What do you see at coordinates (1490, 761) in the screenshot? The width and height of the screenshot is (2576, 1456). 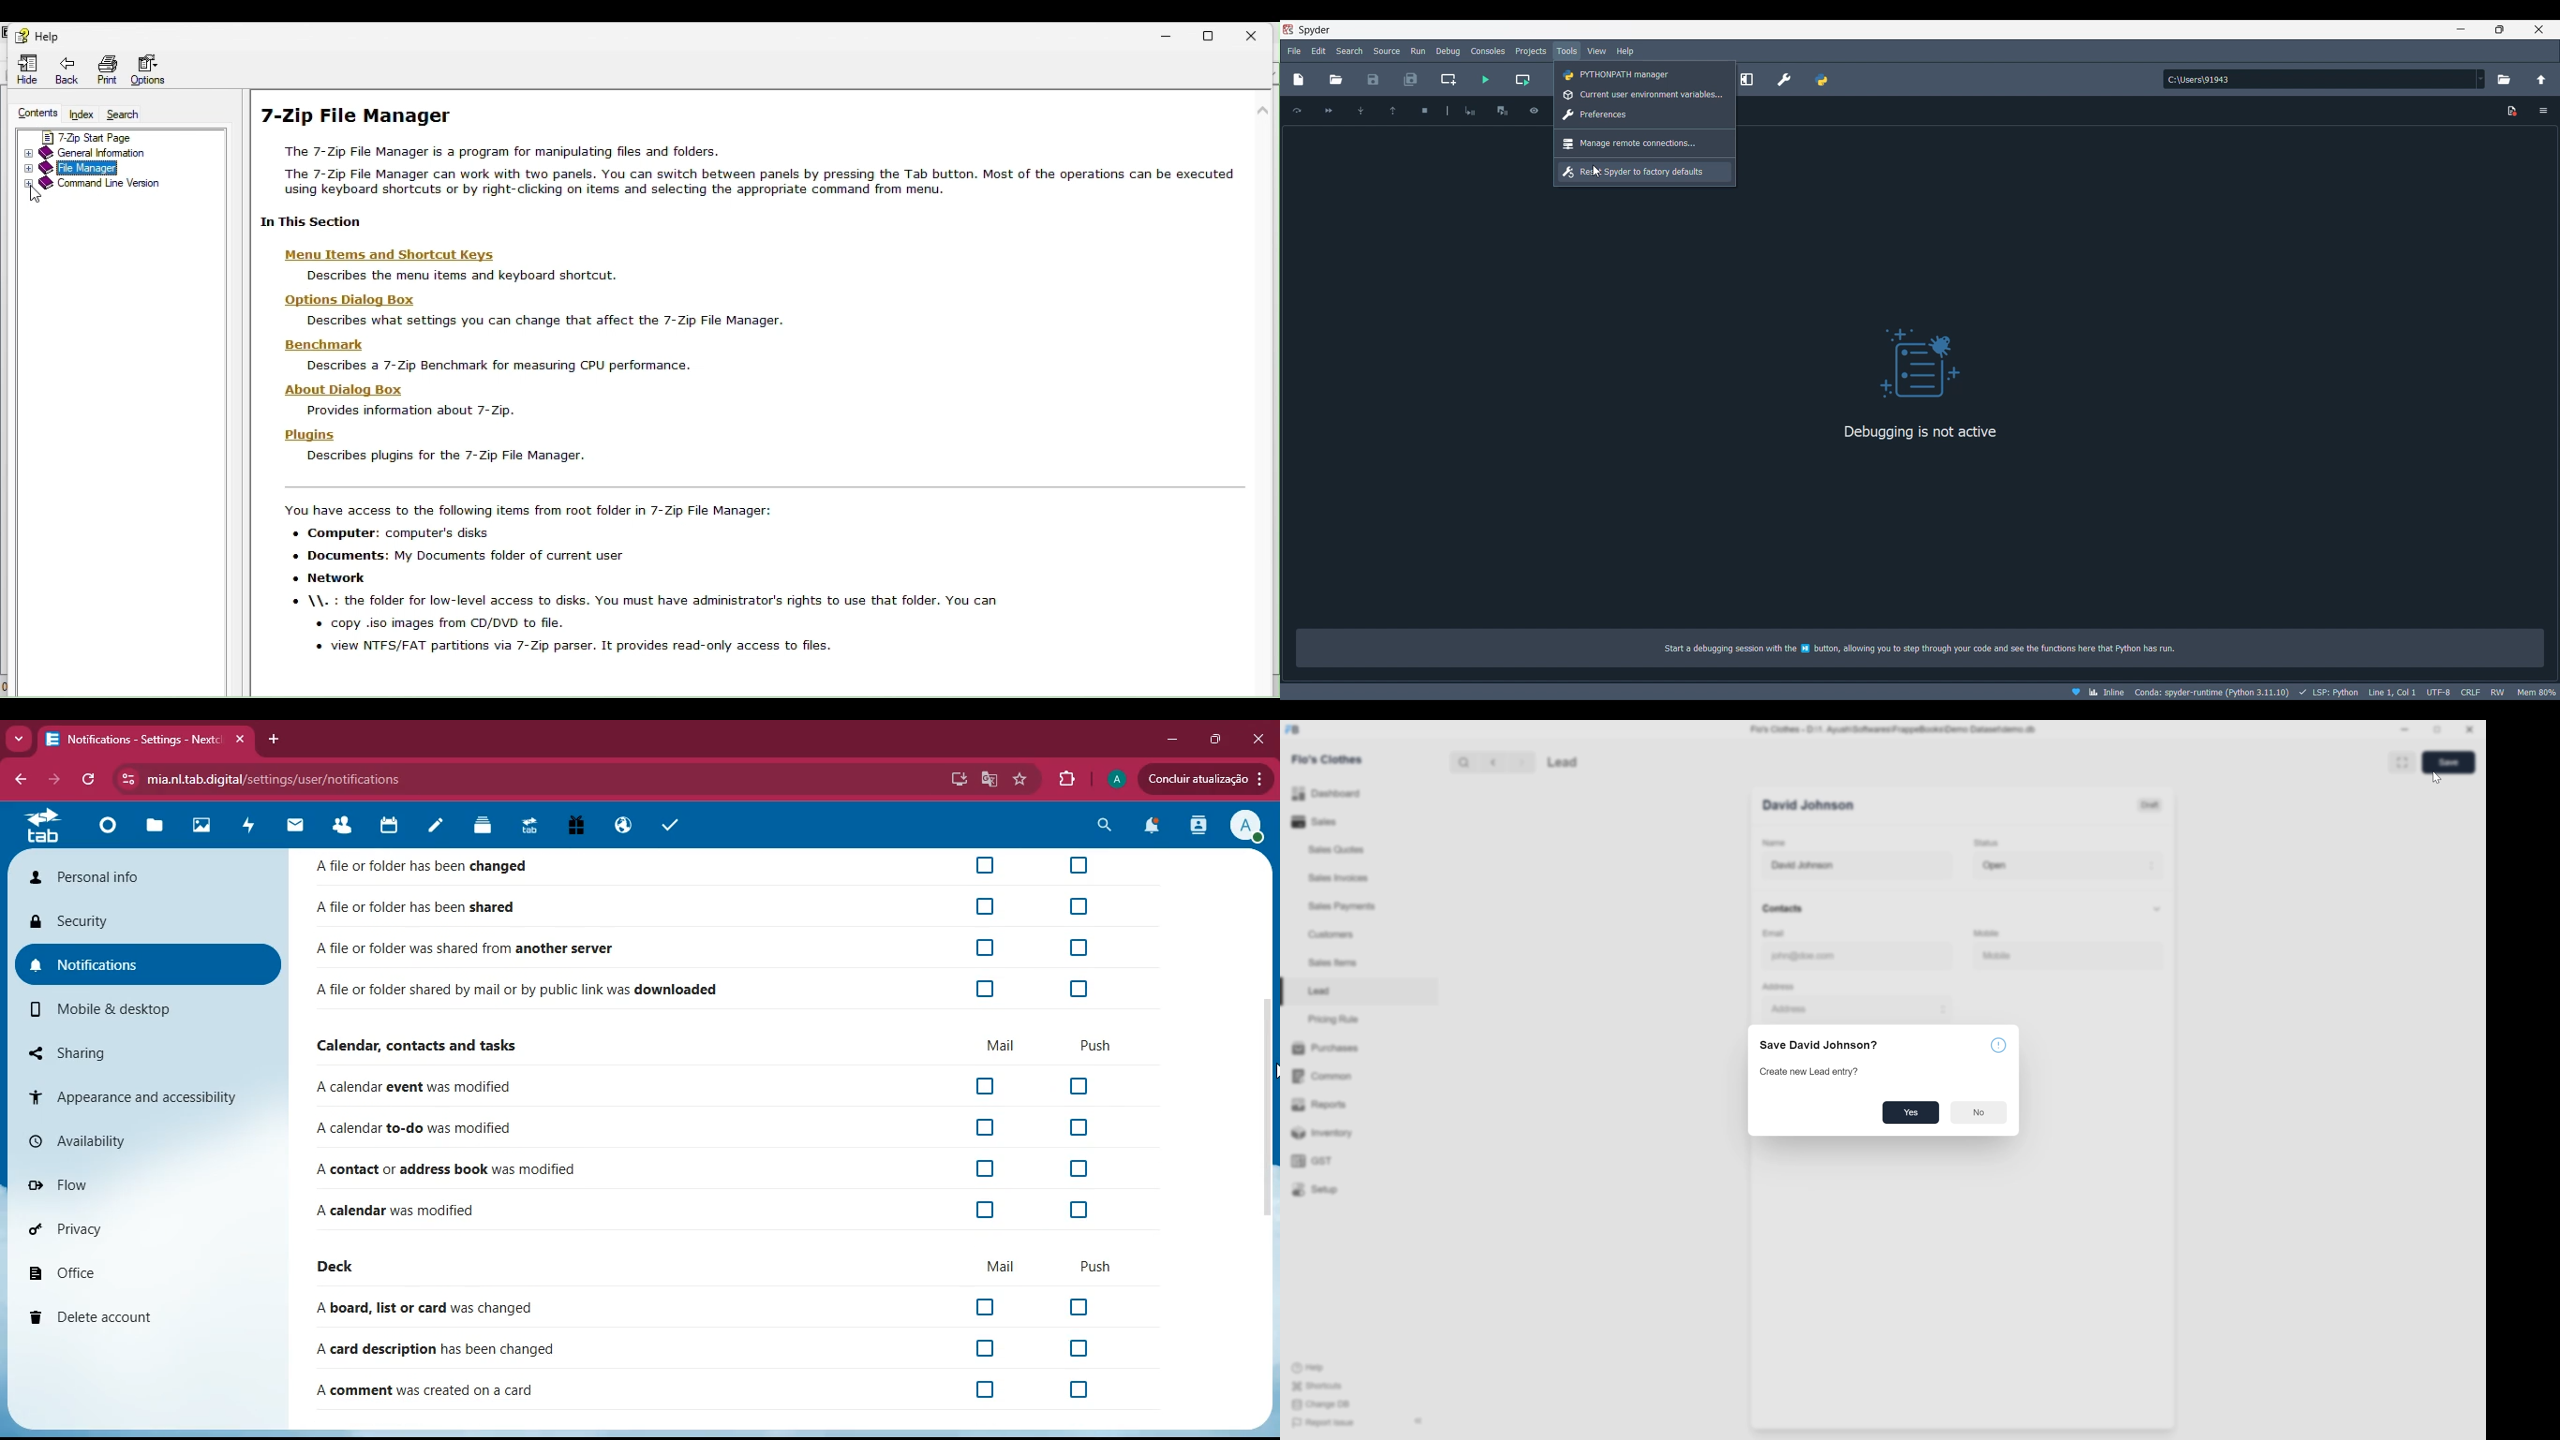 I see `Backward` at bounding box center [1490, 761].